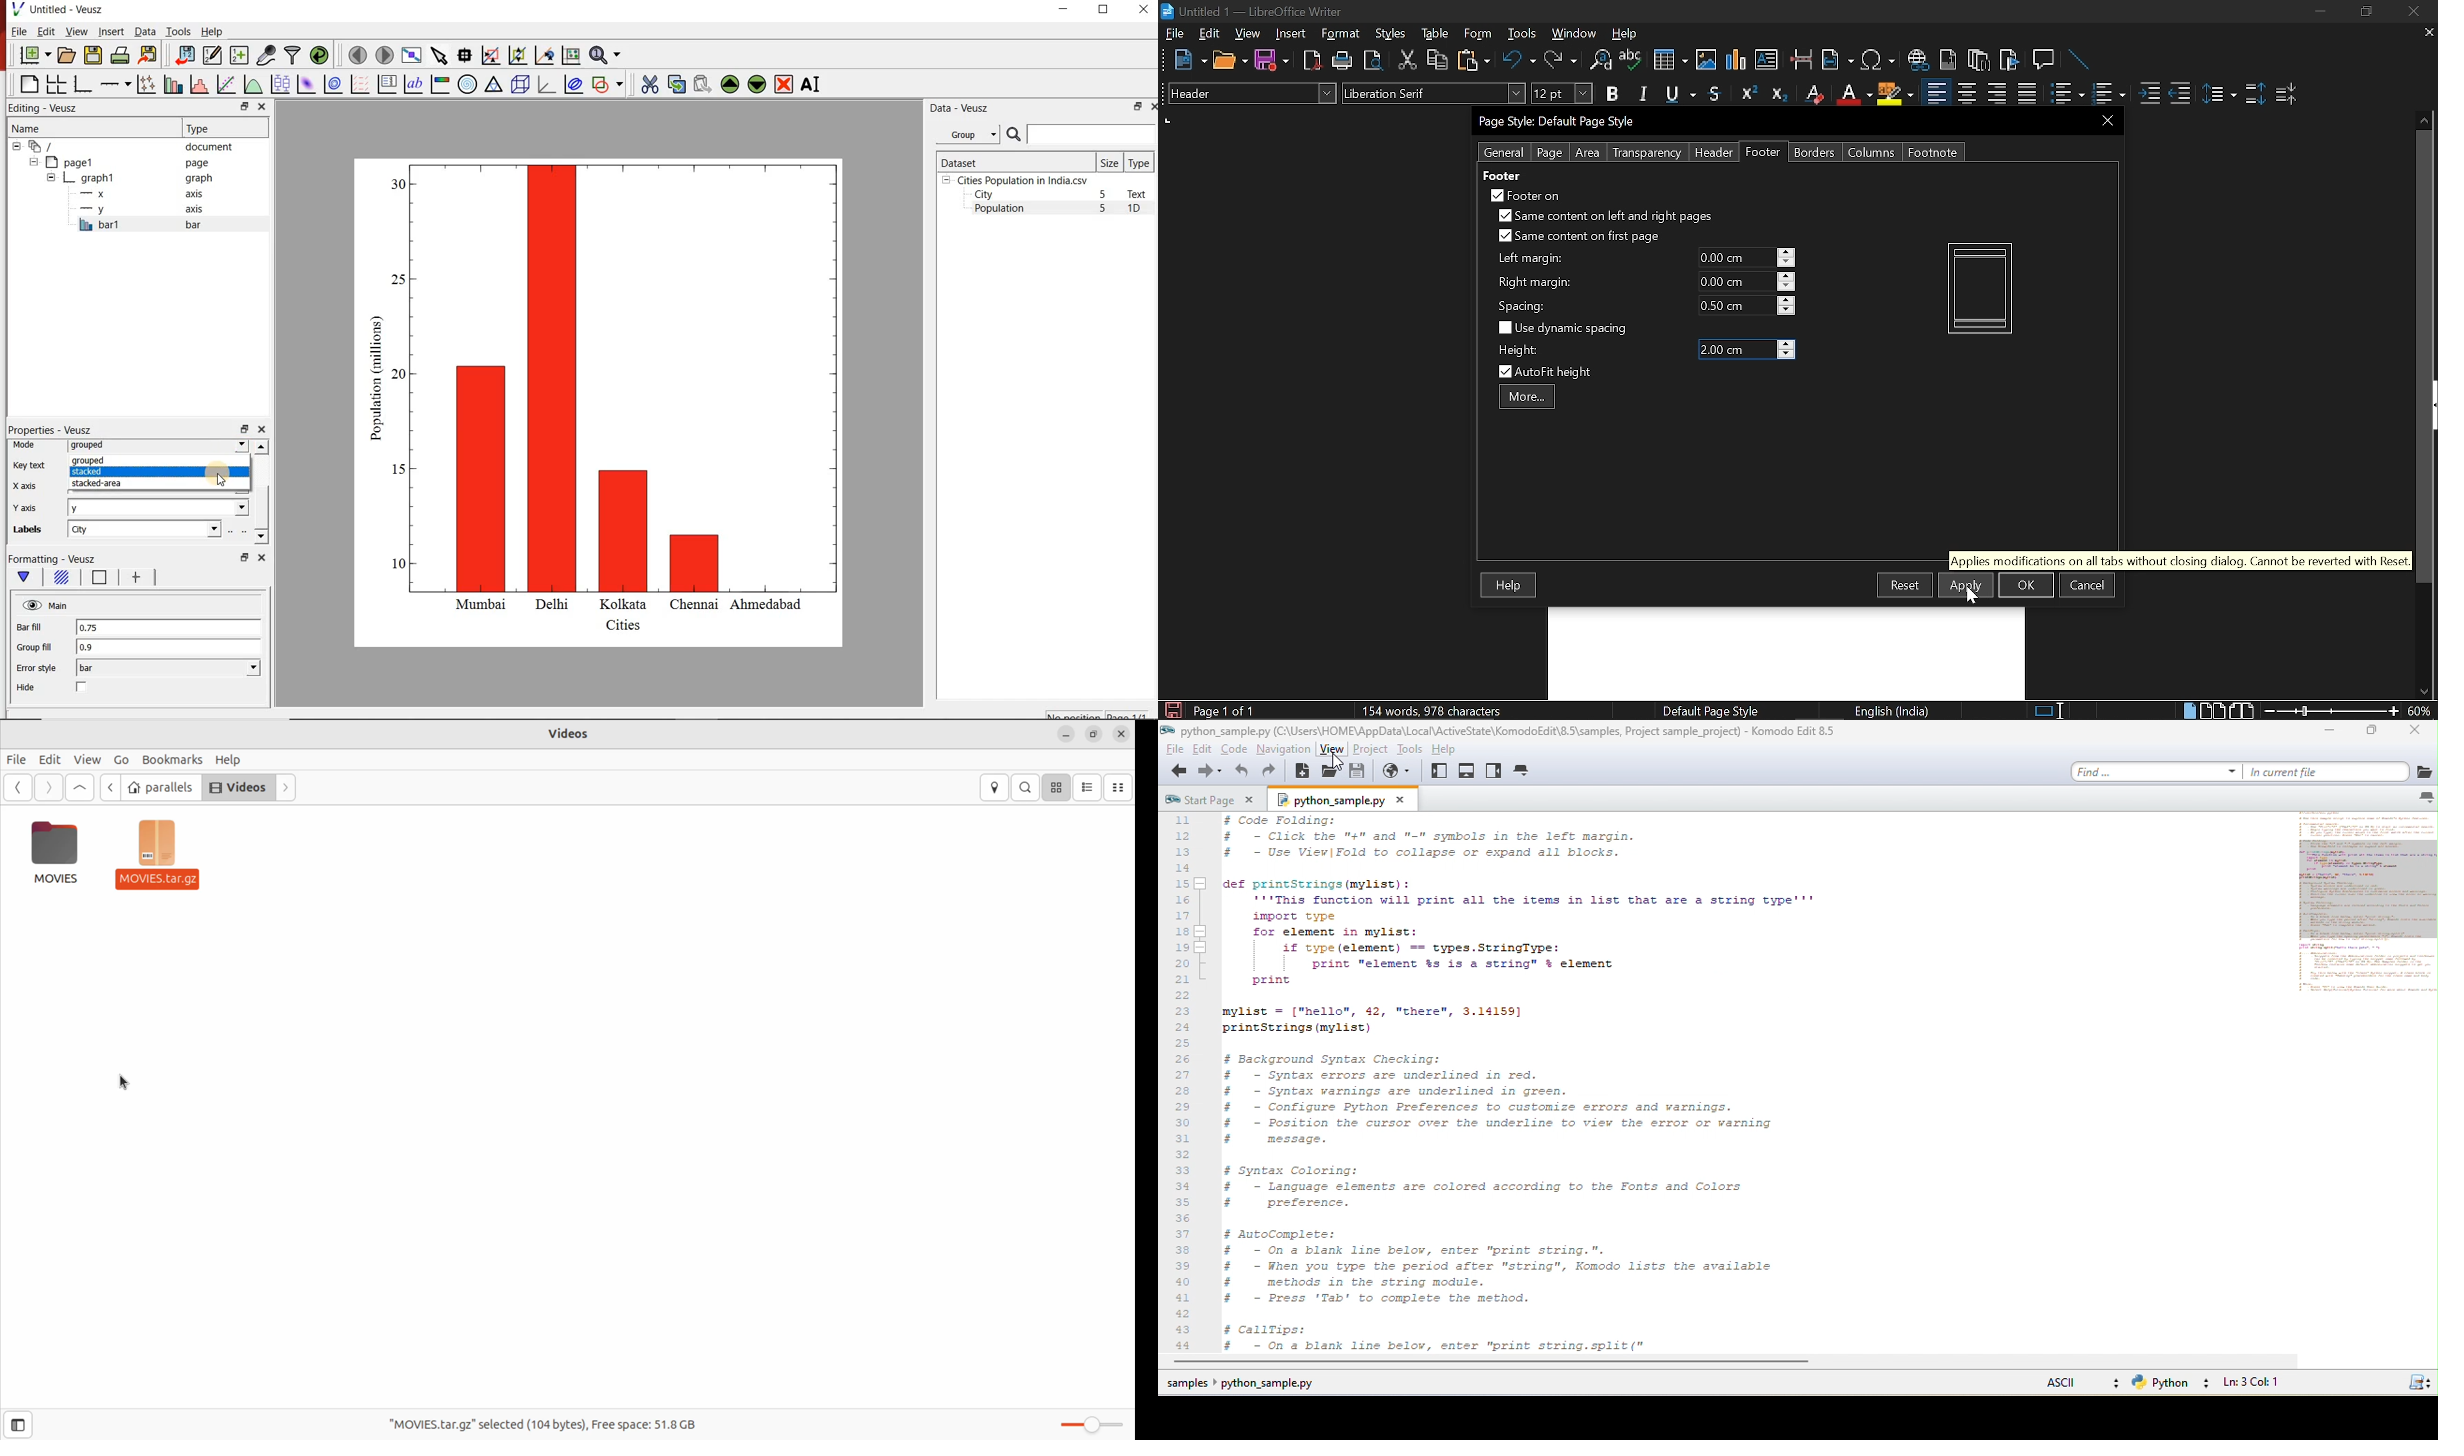  I want to click on cancel, so click(2087, 585).